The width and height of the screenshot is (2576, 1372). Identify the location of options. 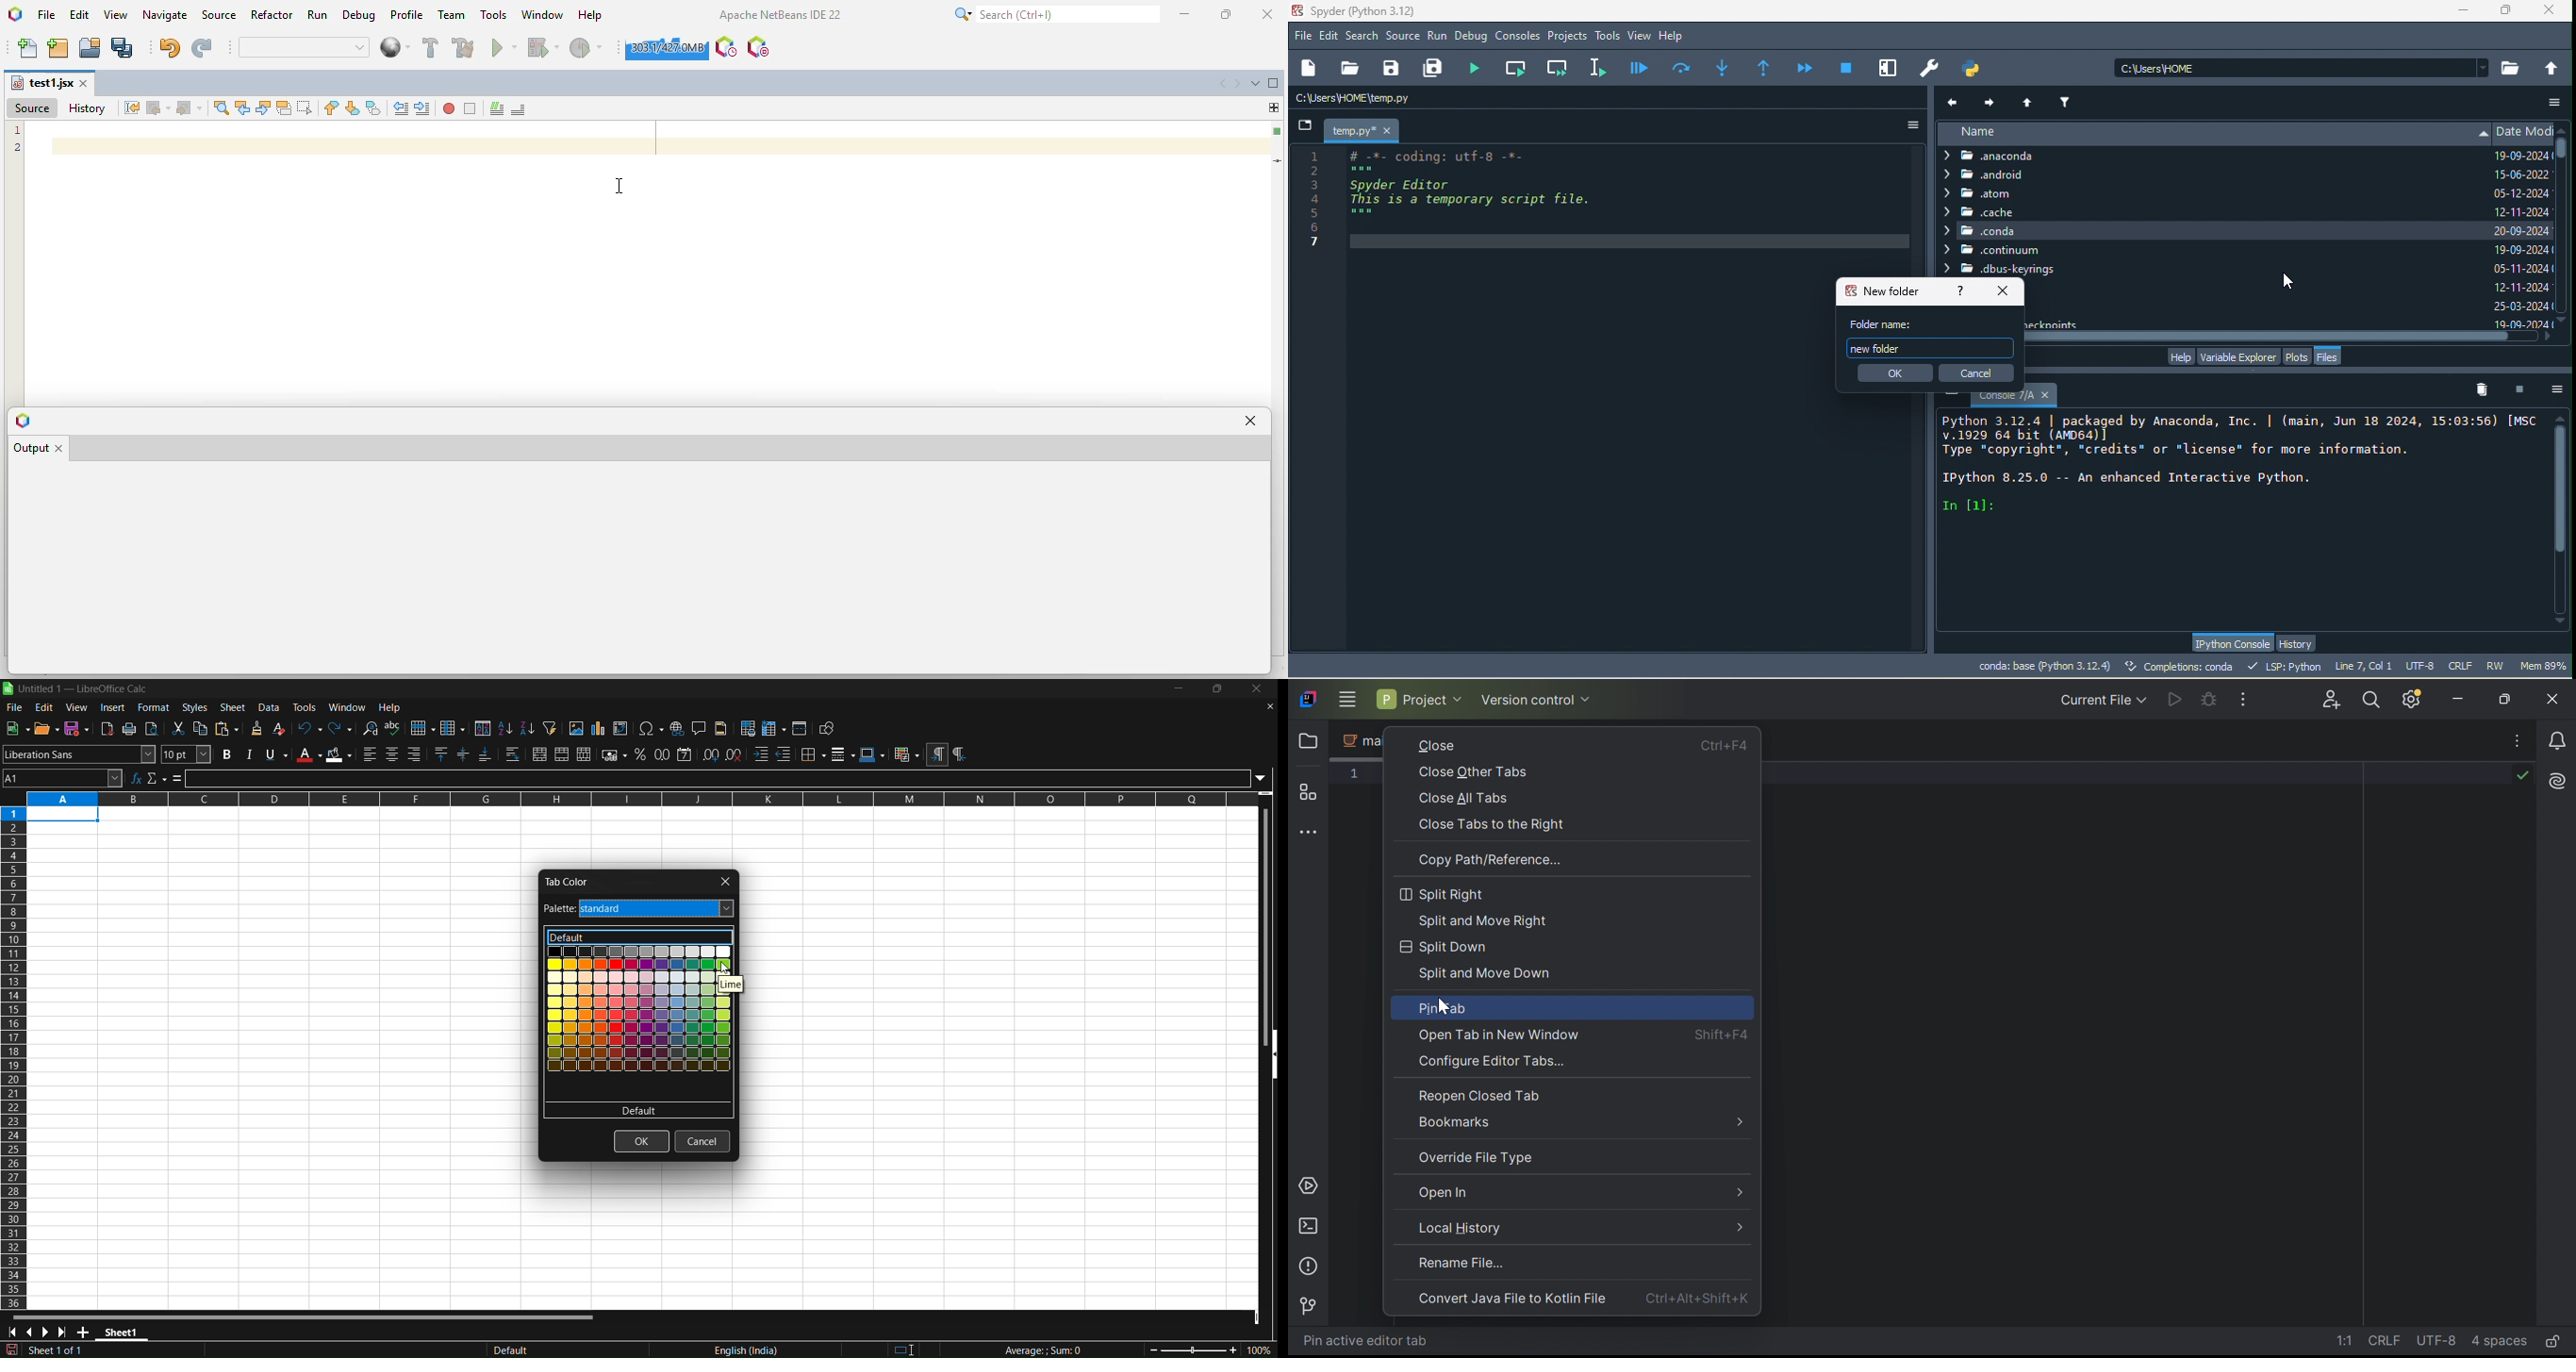
(2558, 388).